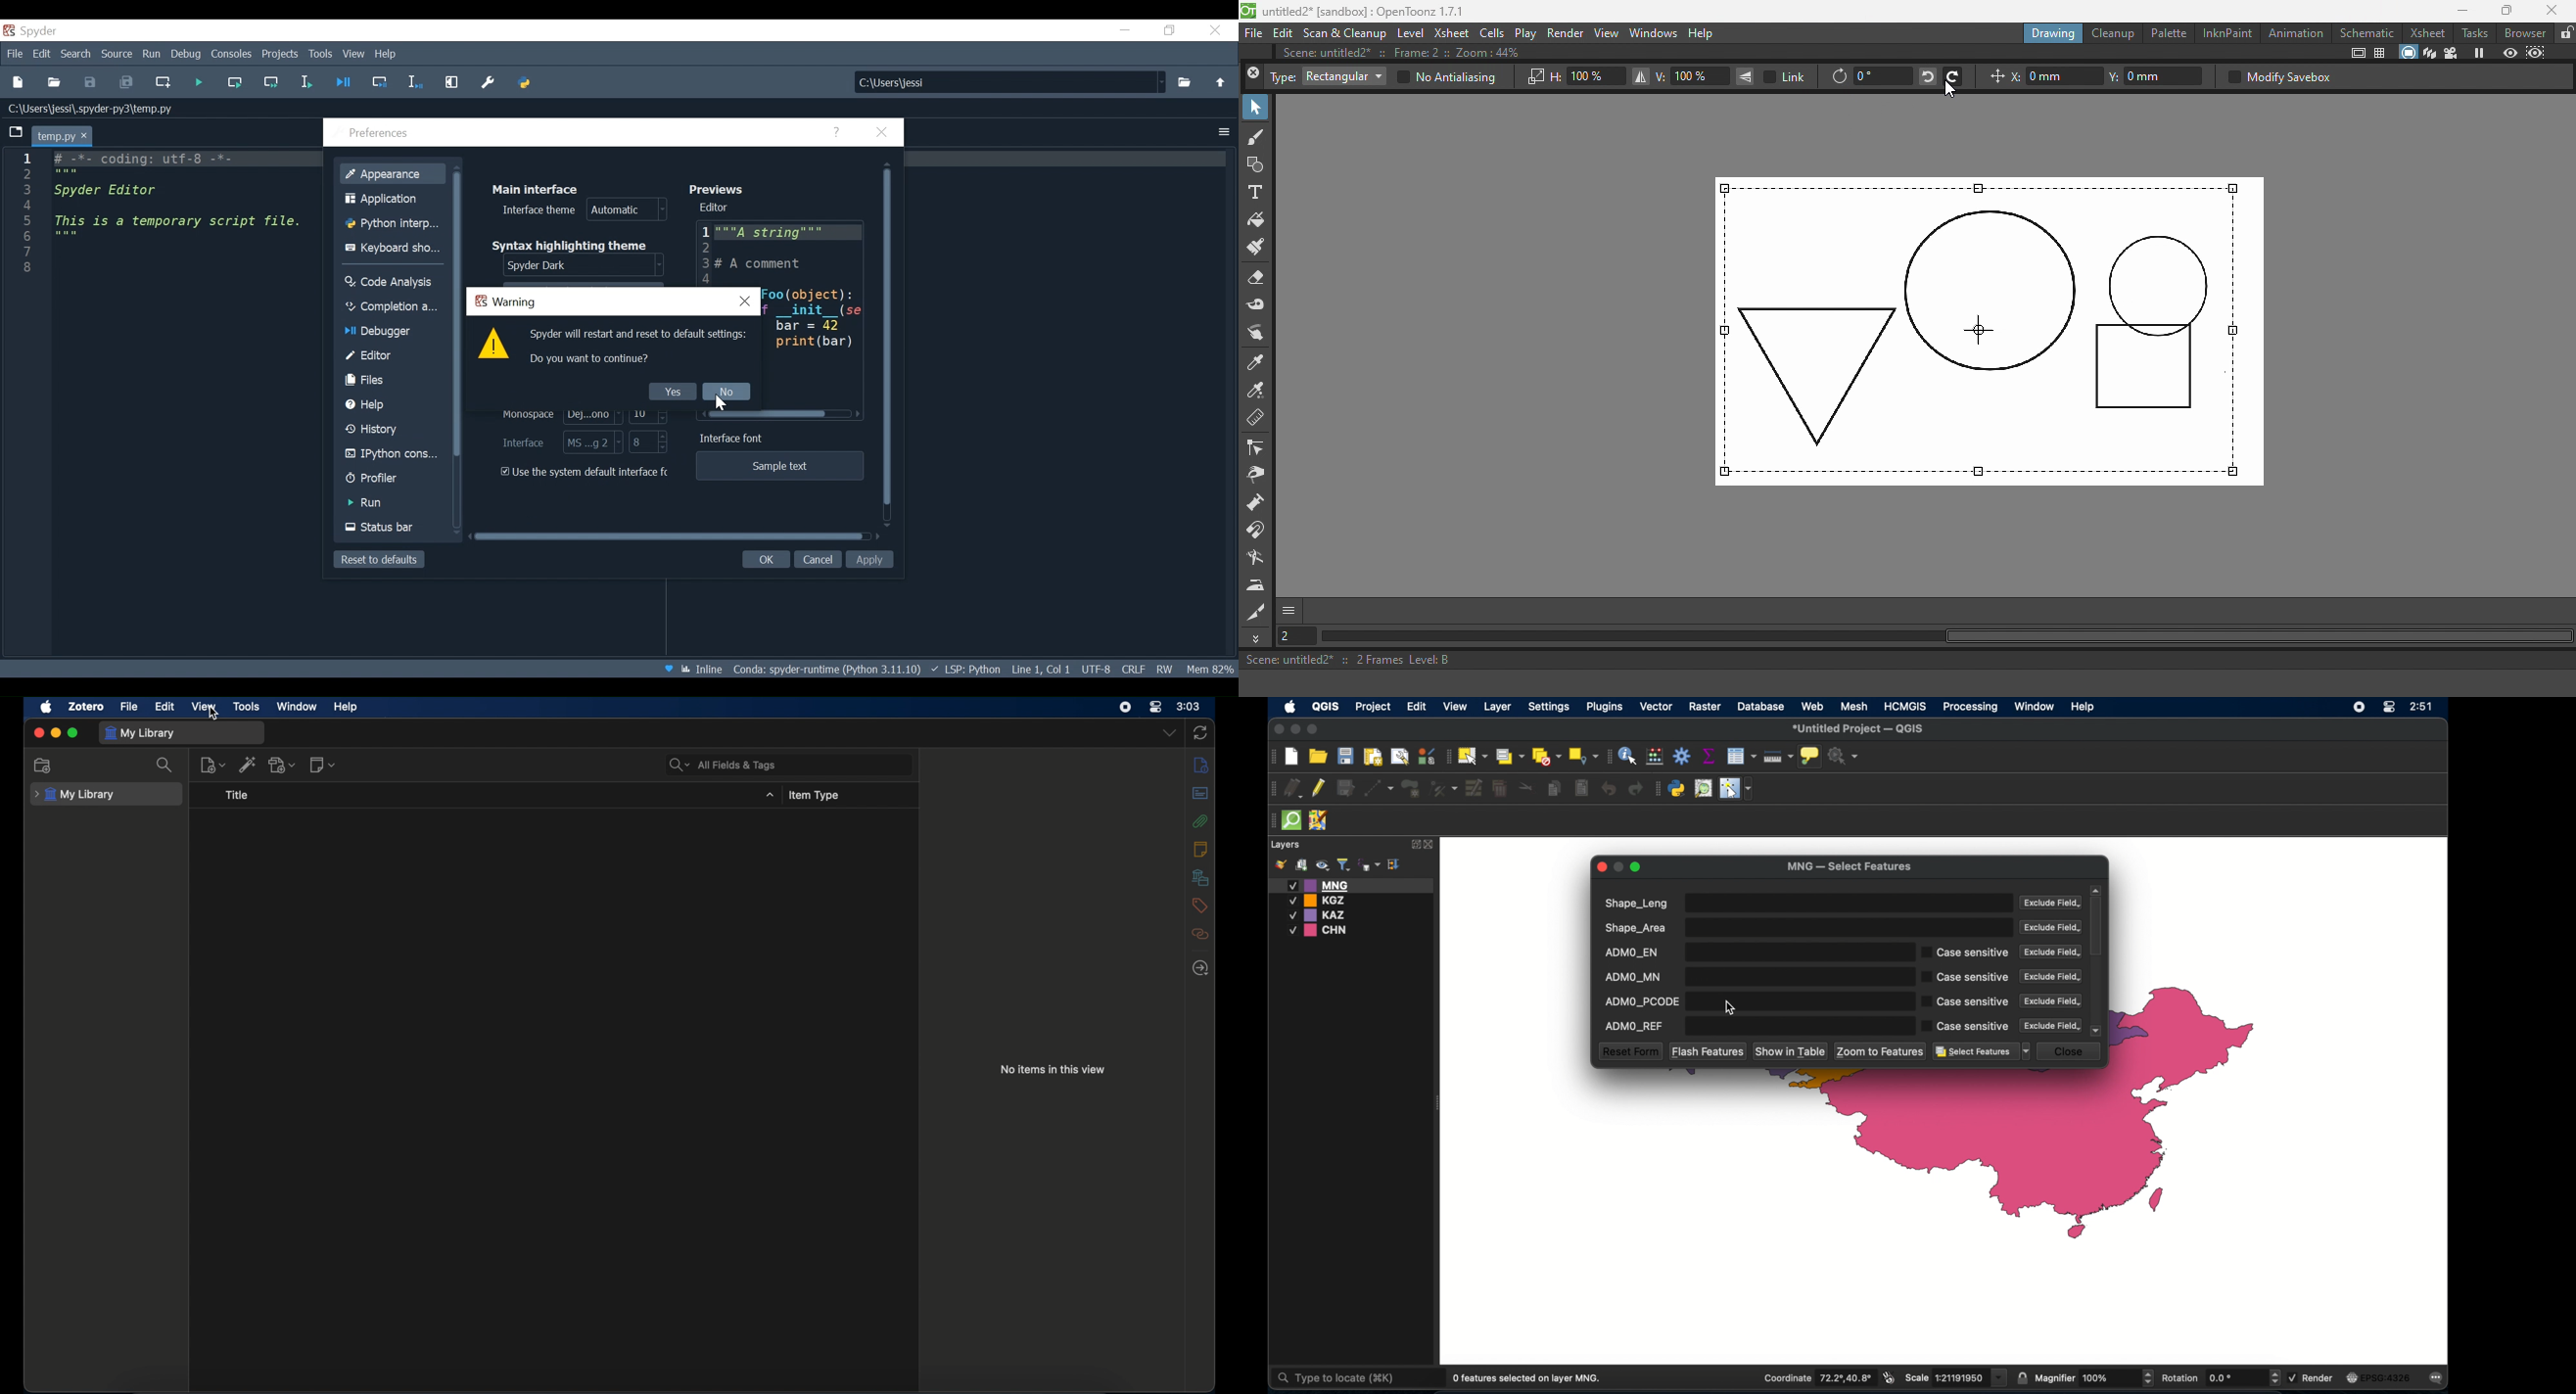 This screenshot has height=1400, width=2576. Describe the element at coordinates (2426, 32) in the screenshot. I see `Xsheet` at that location.